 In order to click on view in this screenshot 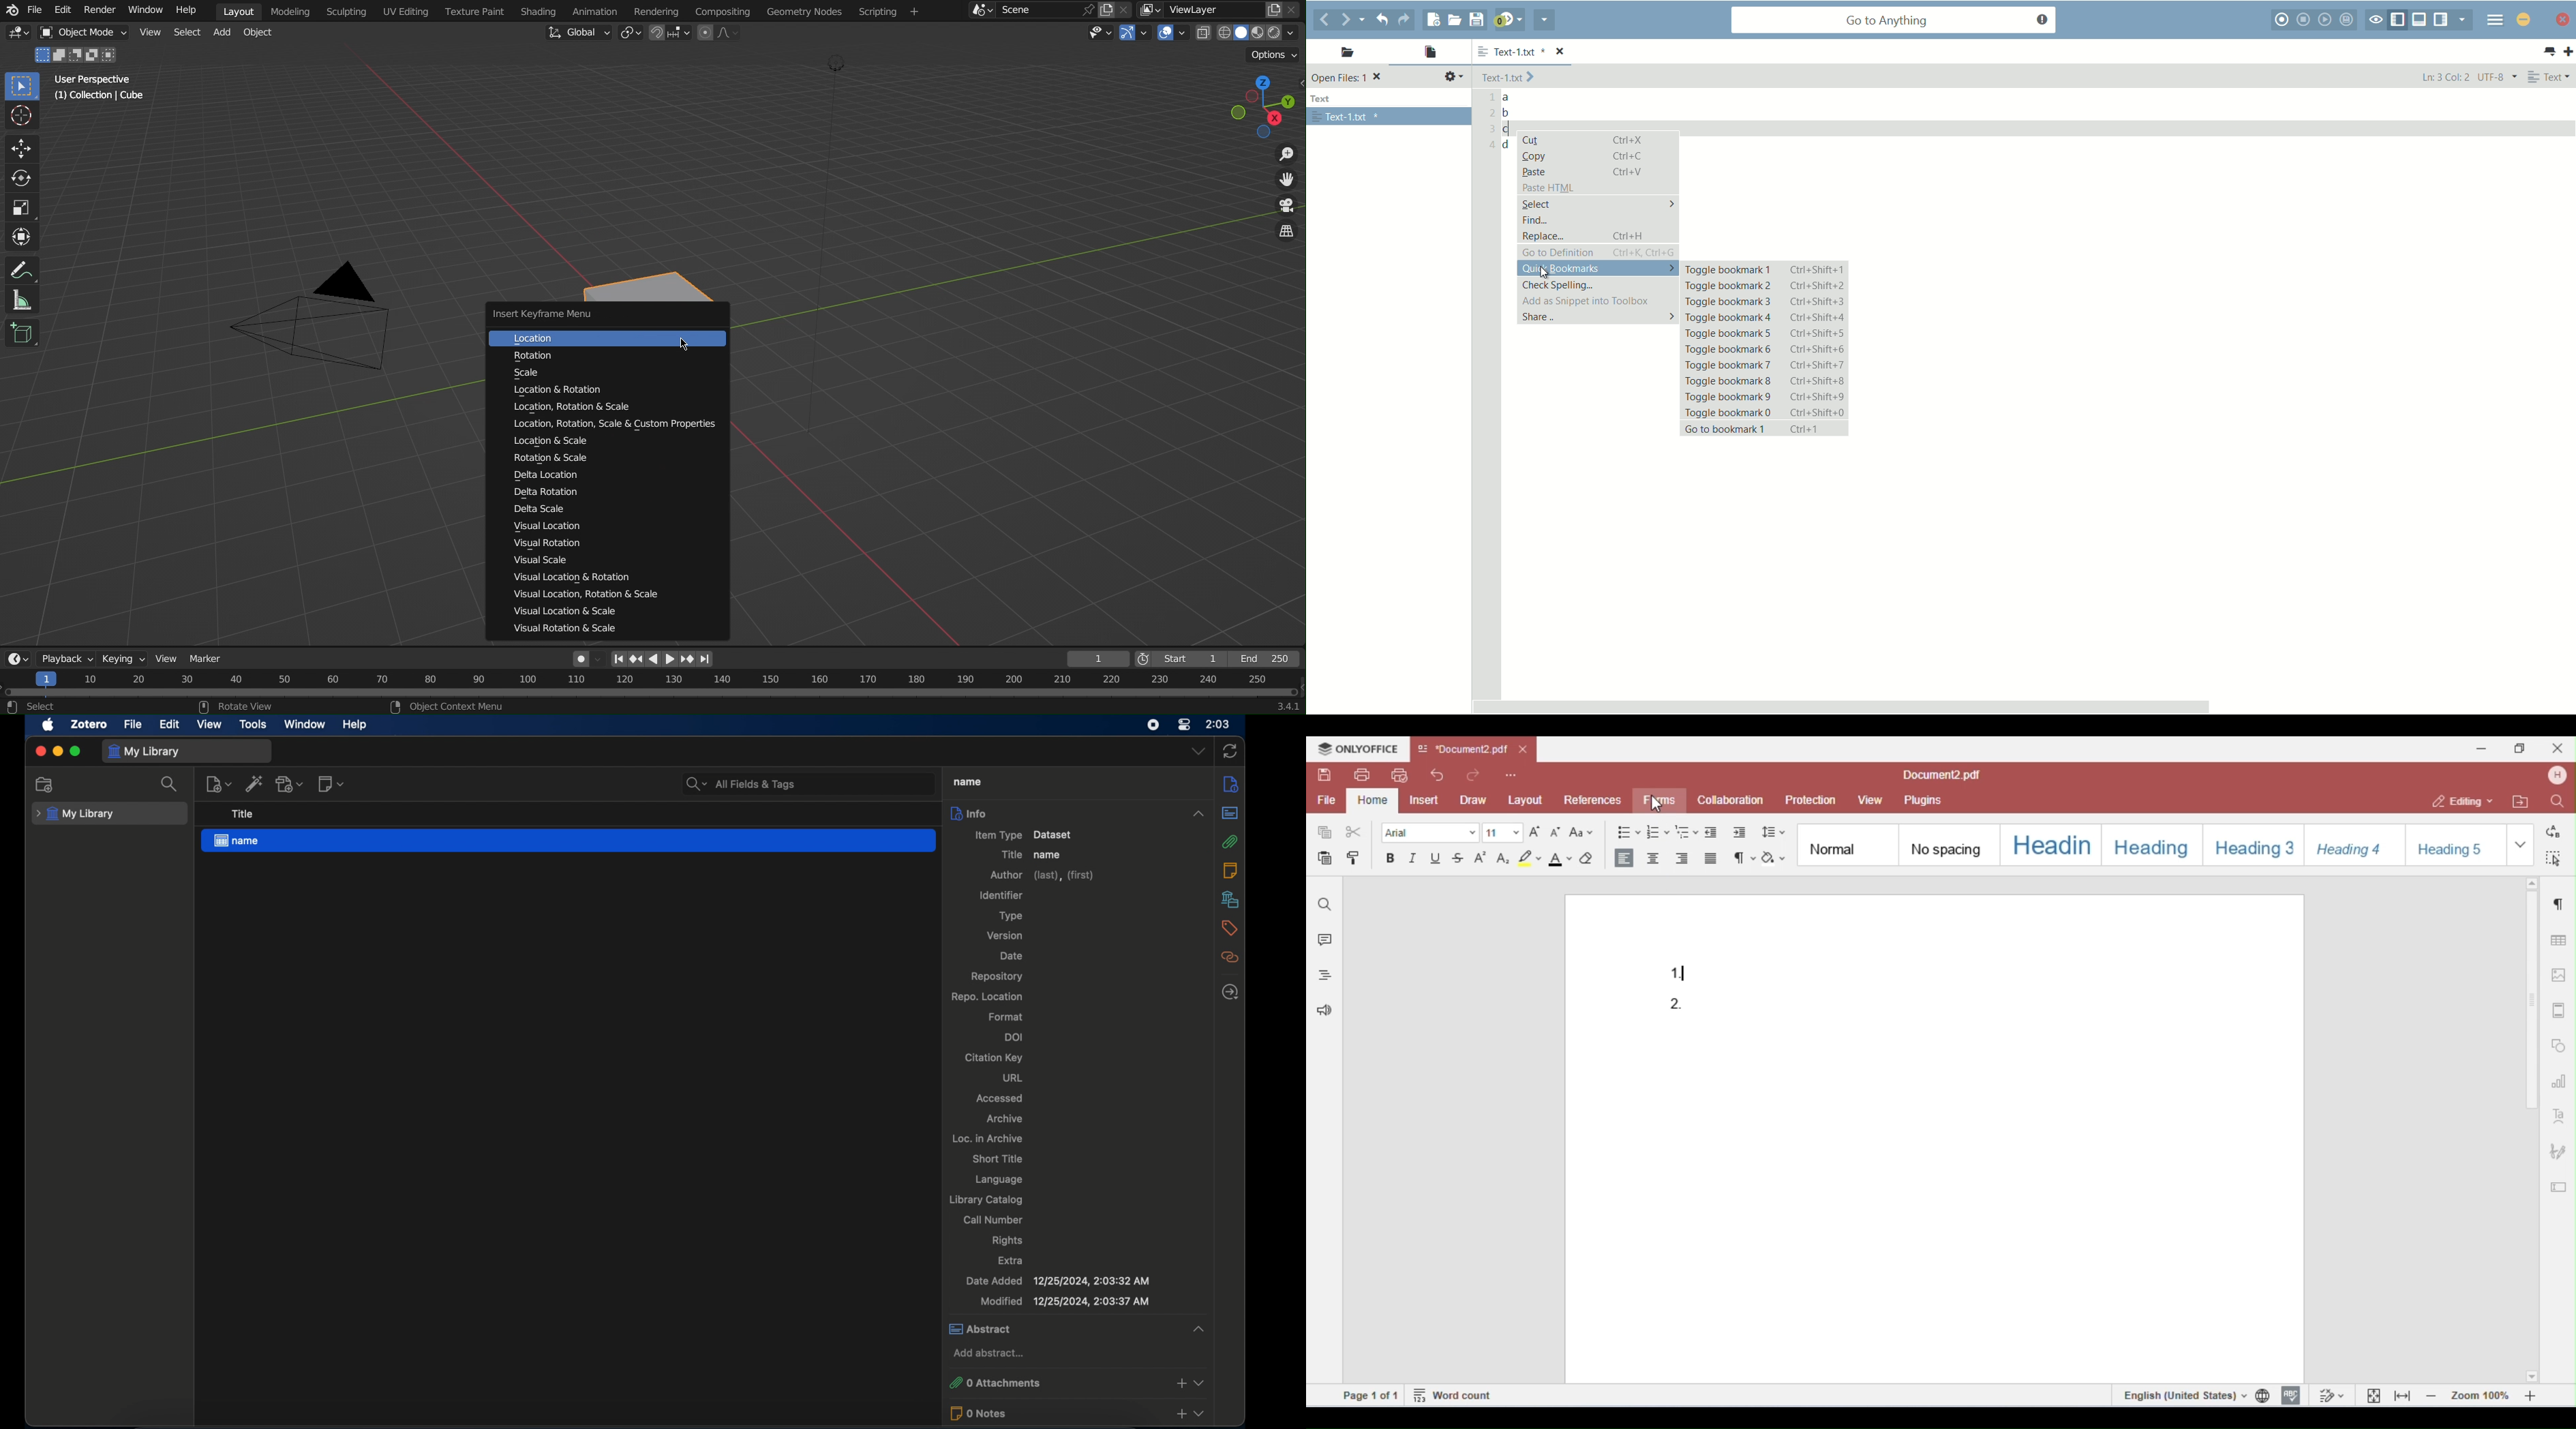, I will do `click(211, 724)`.